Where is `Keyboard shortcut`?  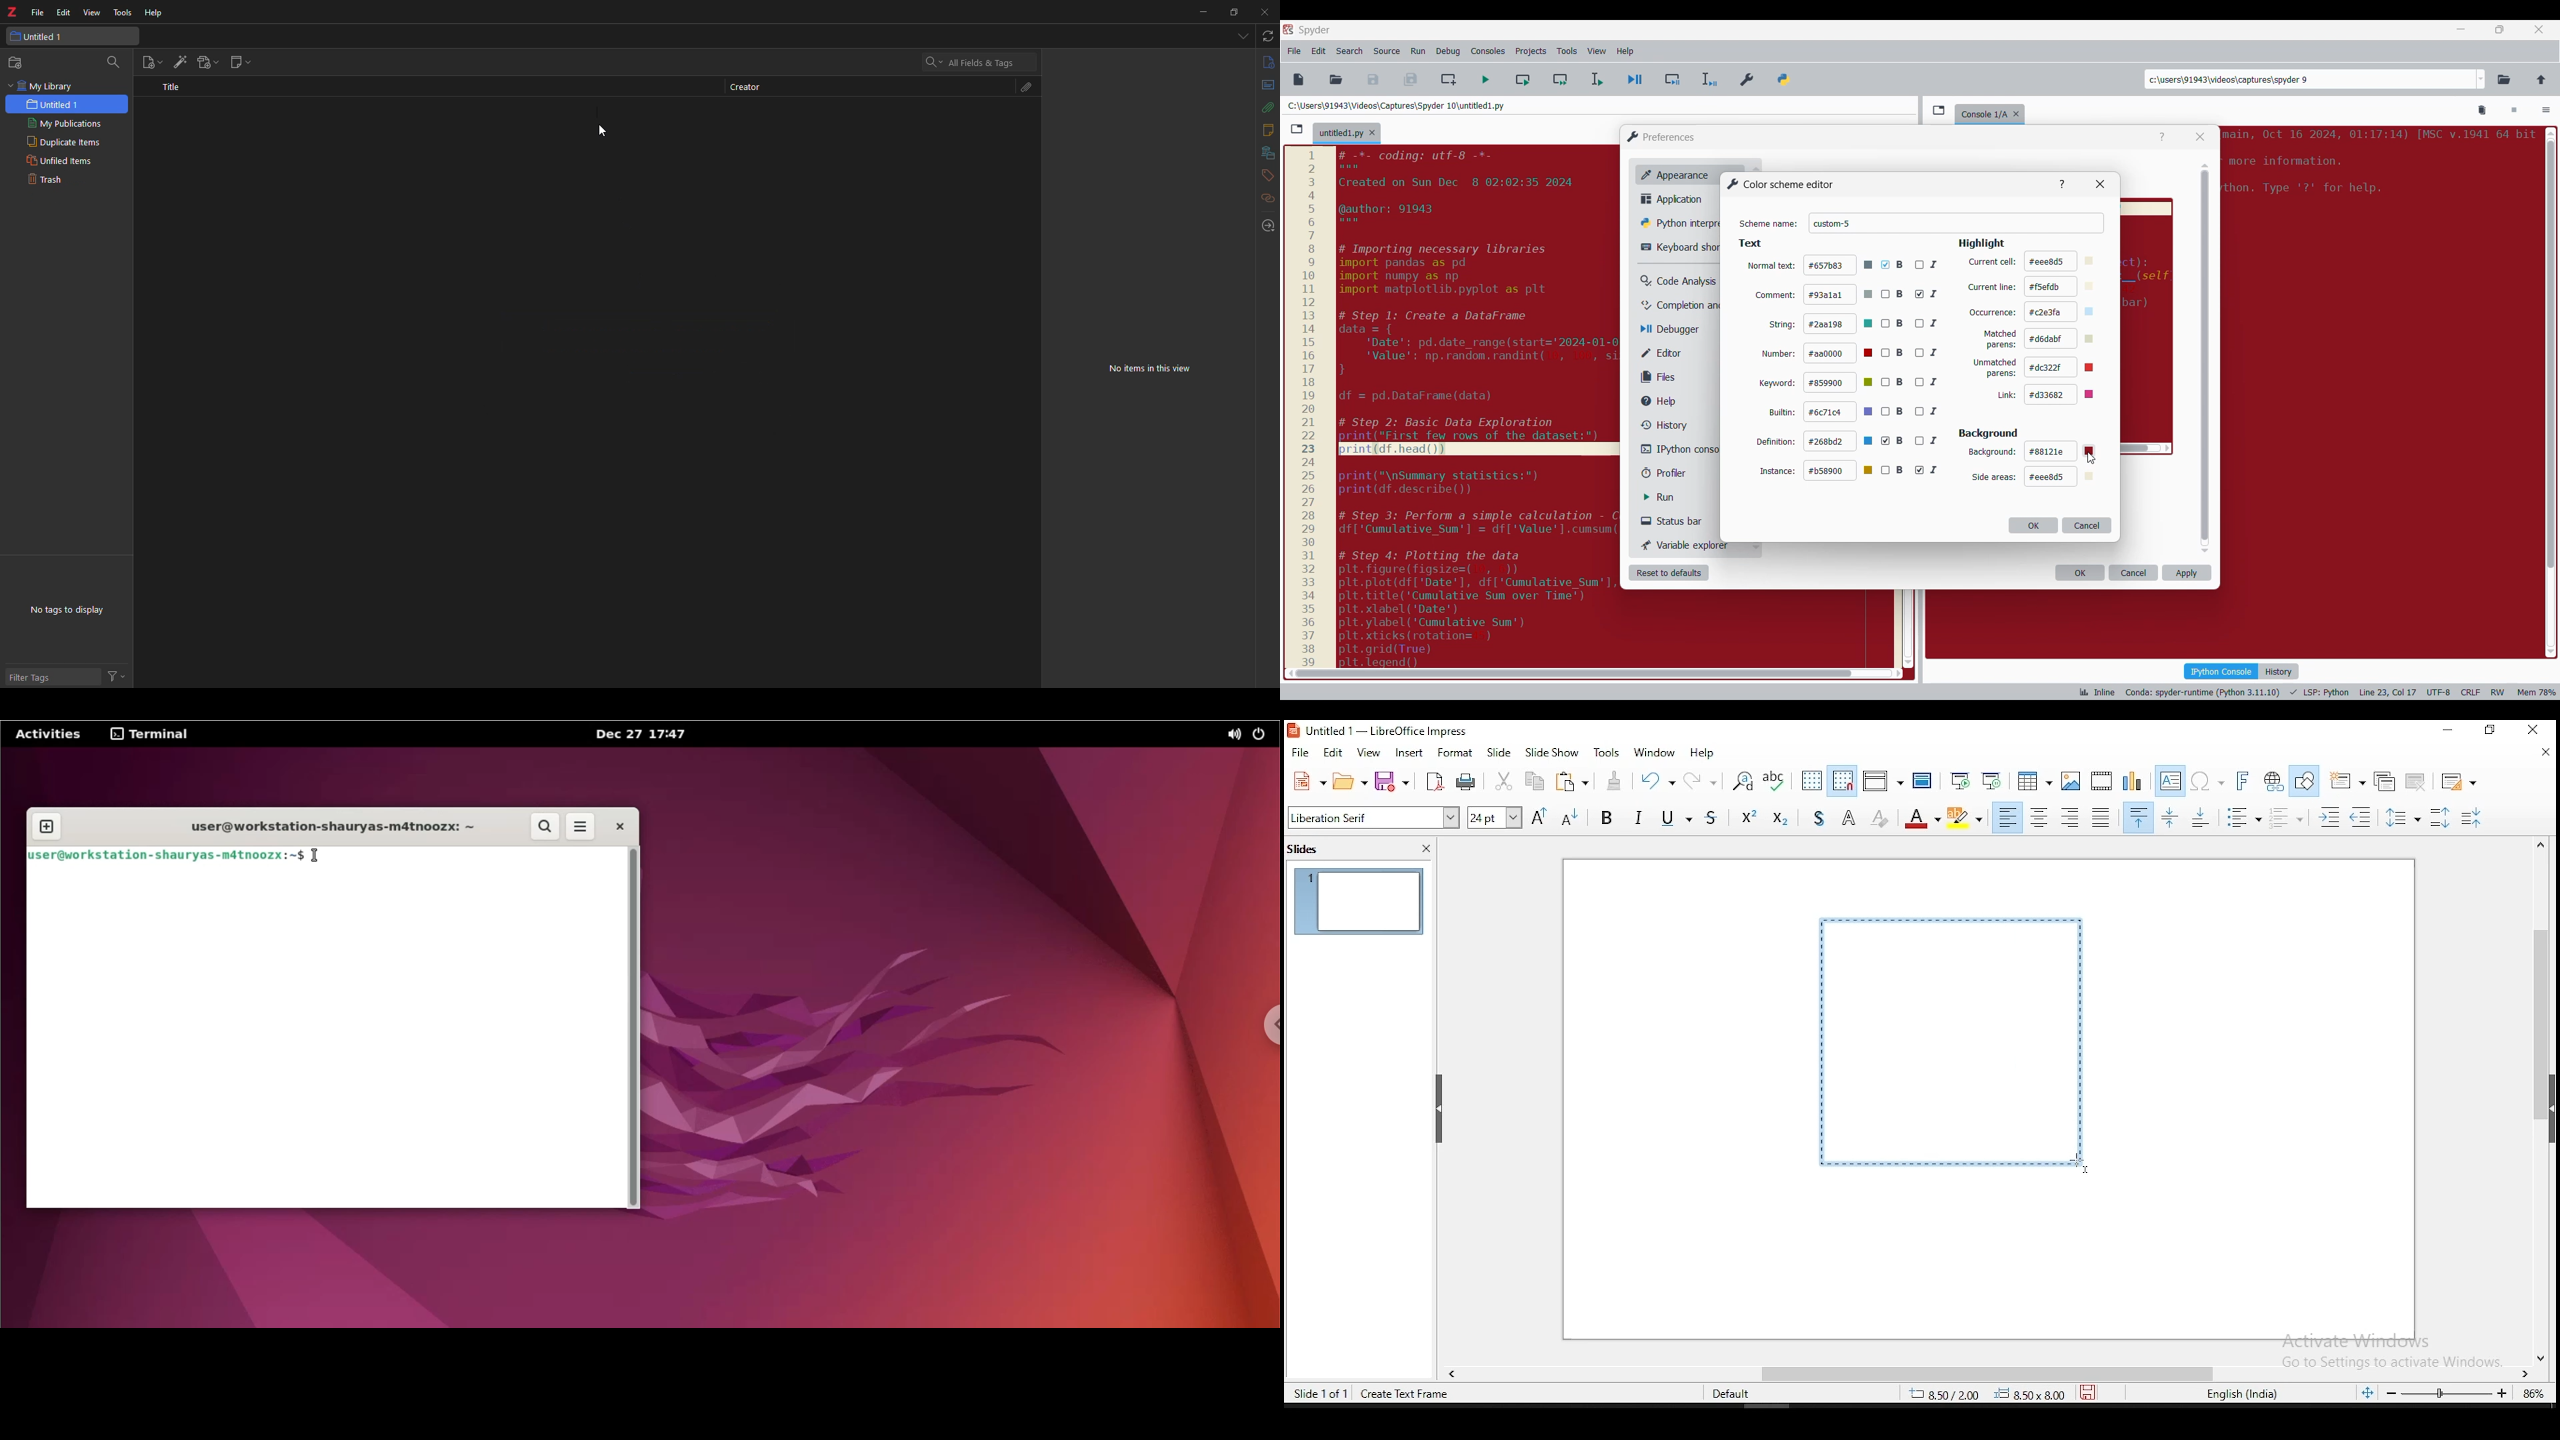 Keyboard shortcut is located at coordinates (1680, 247).